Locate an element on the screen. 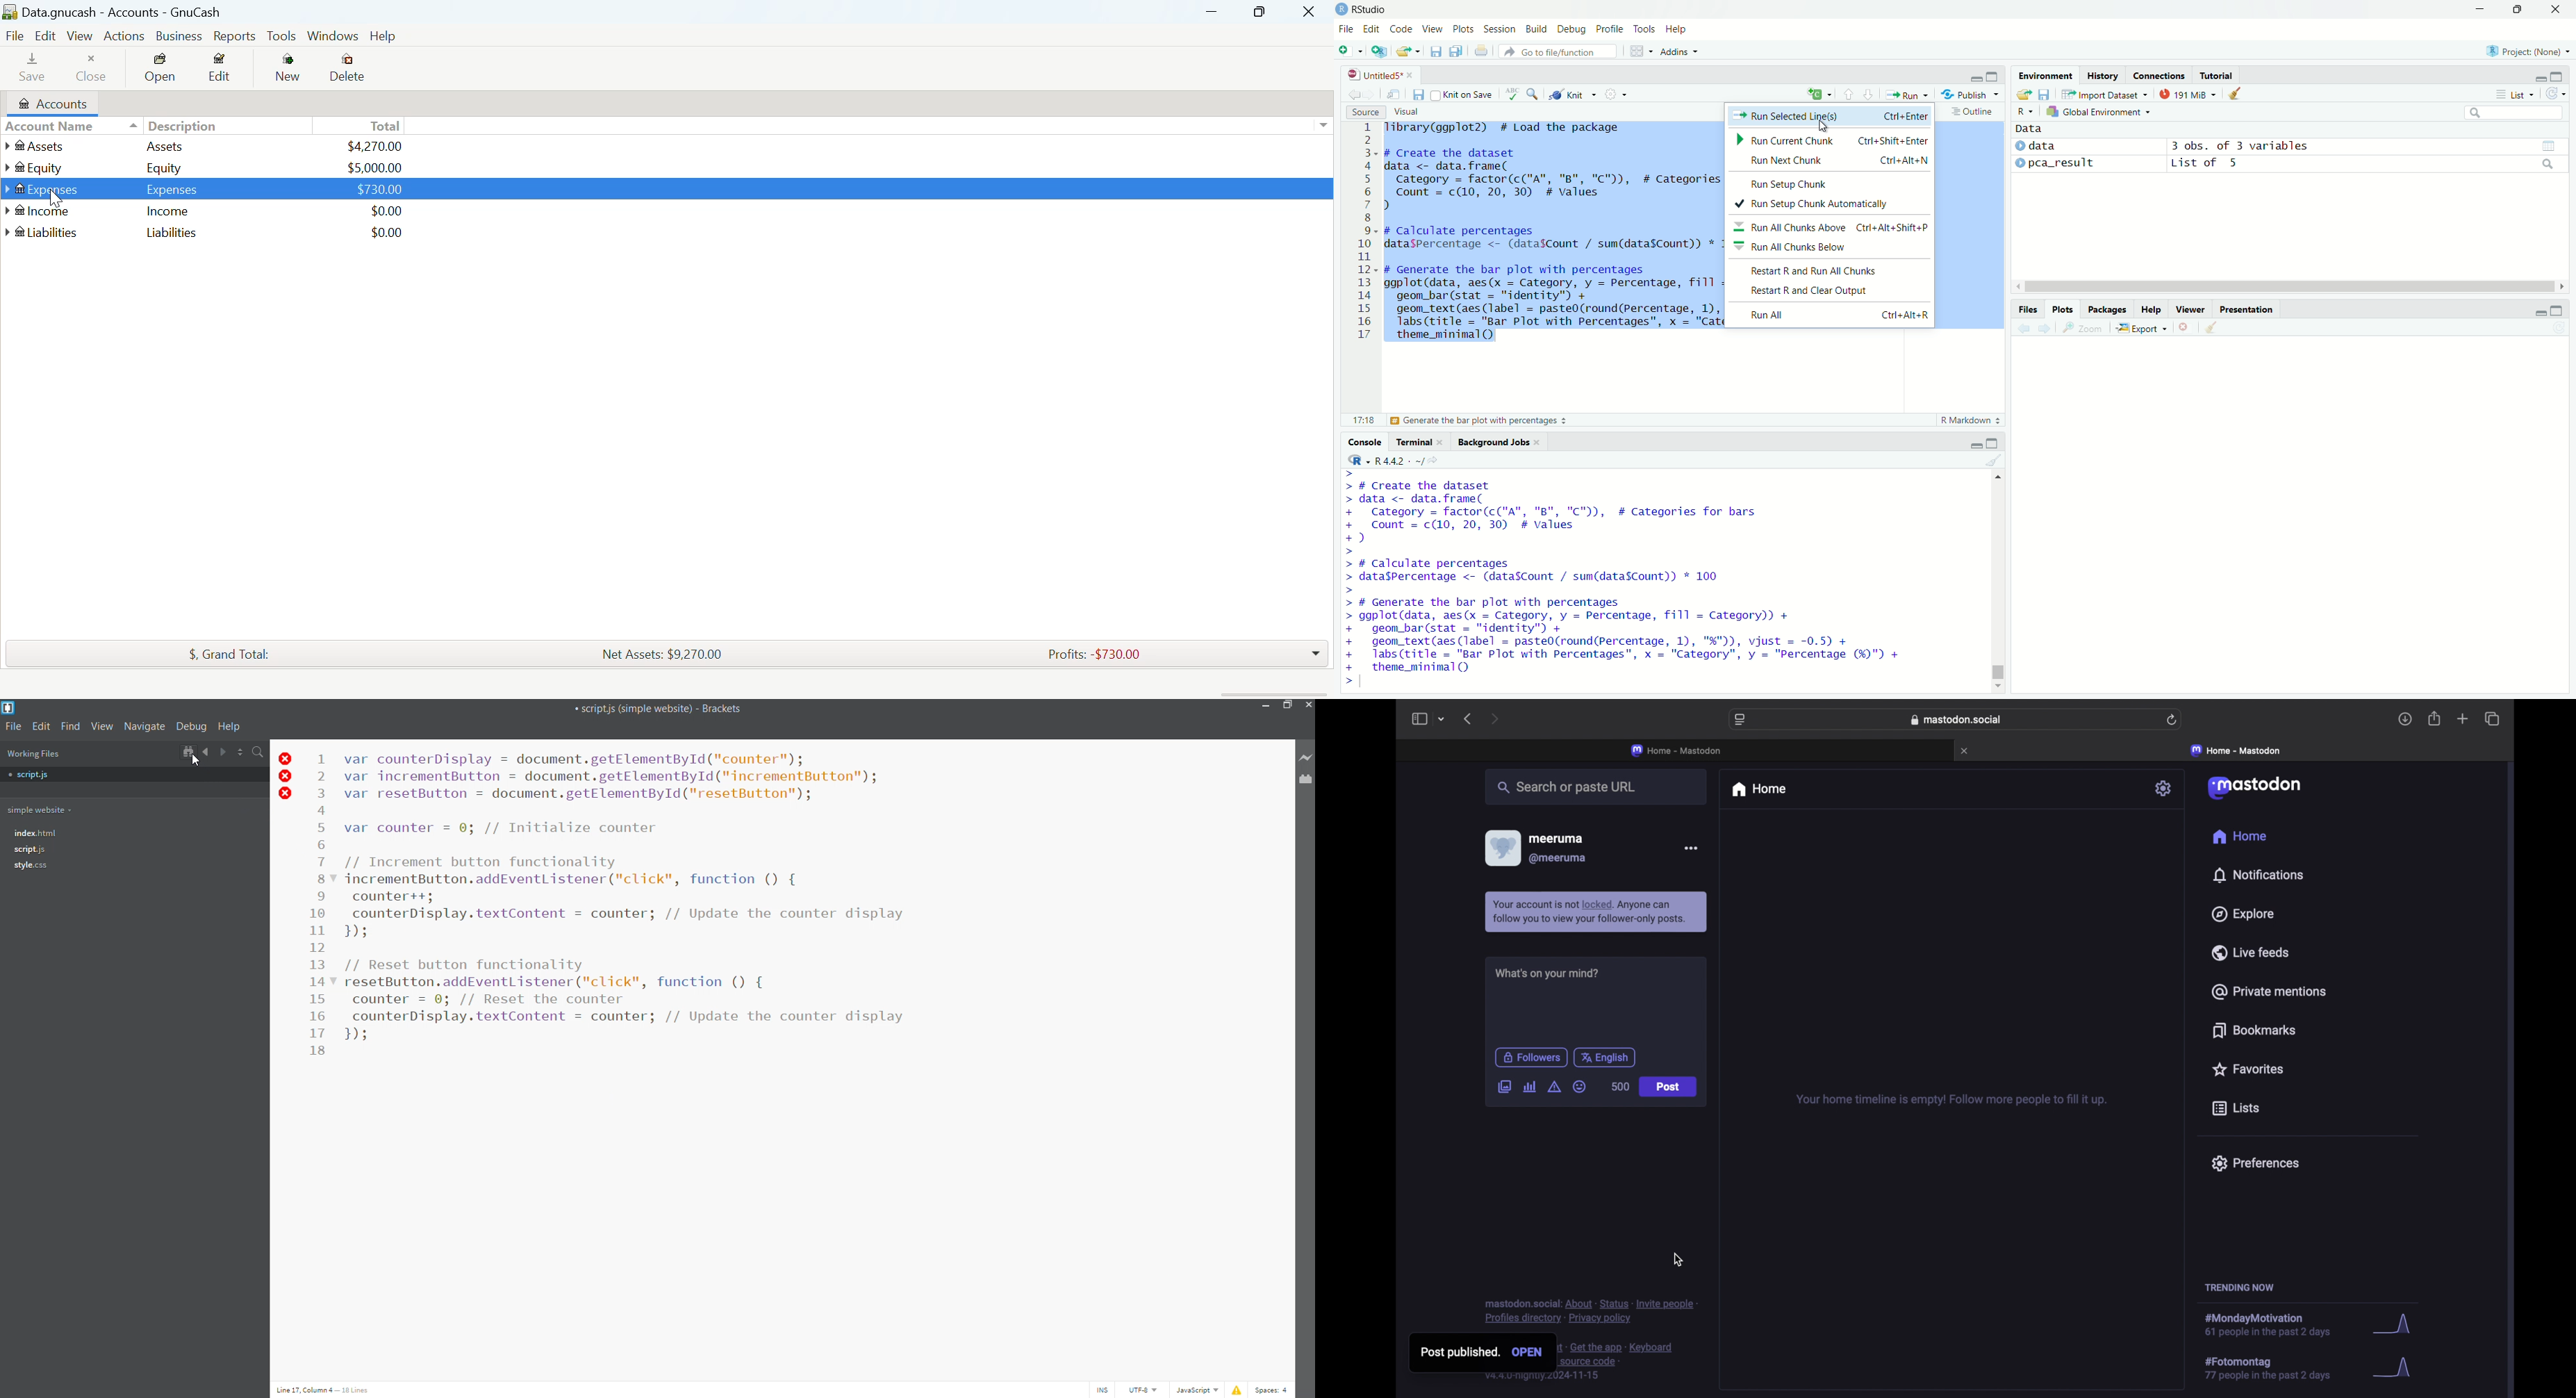 This screenshot has height=1400, width=2576. selected project: None is located at coordinates (2530, 51).